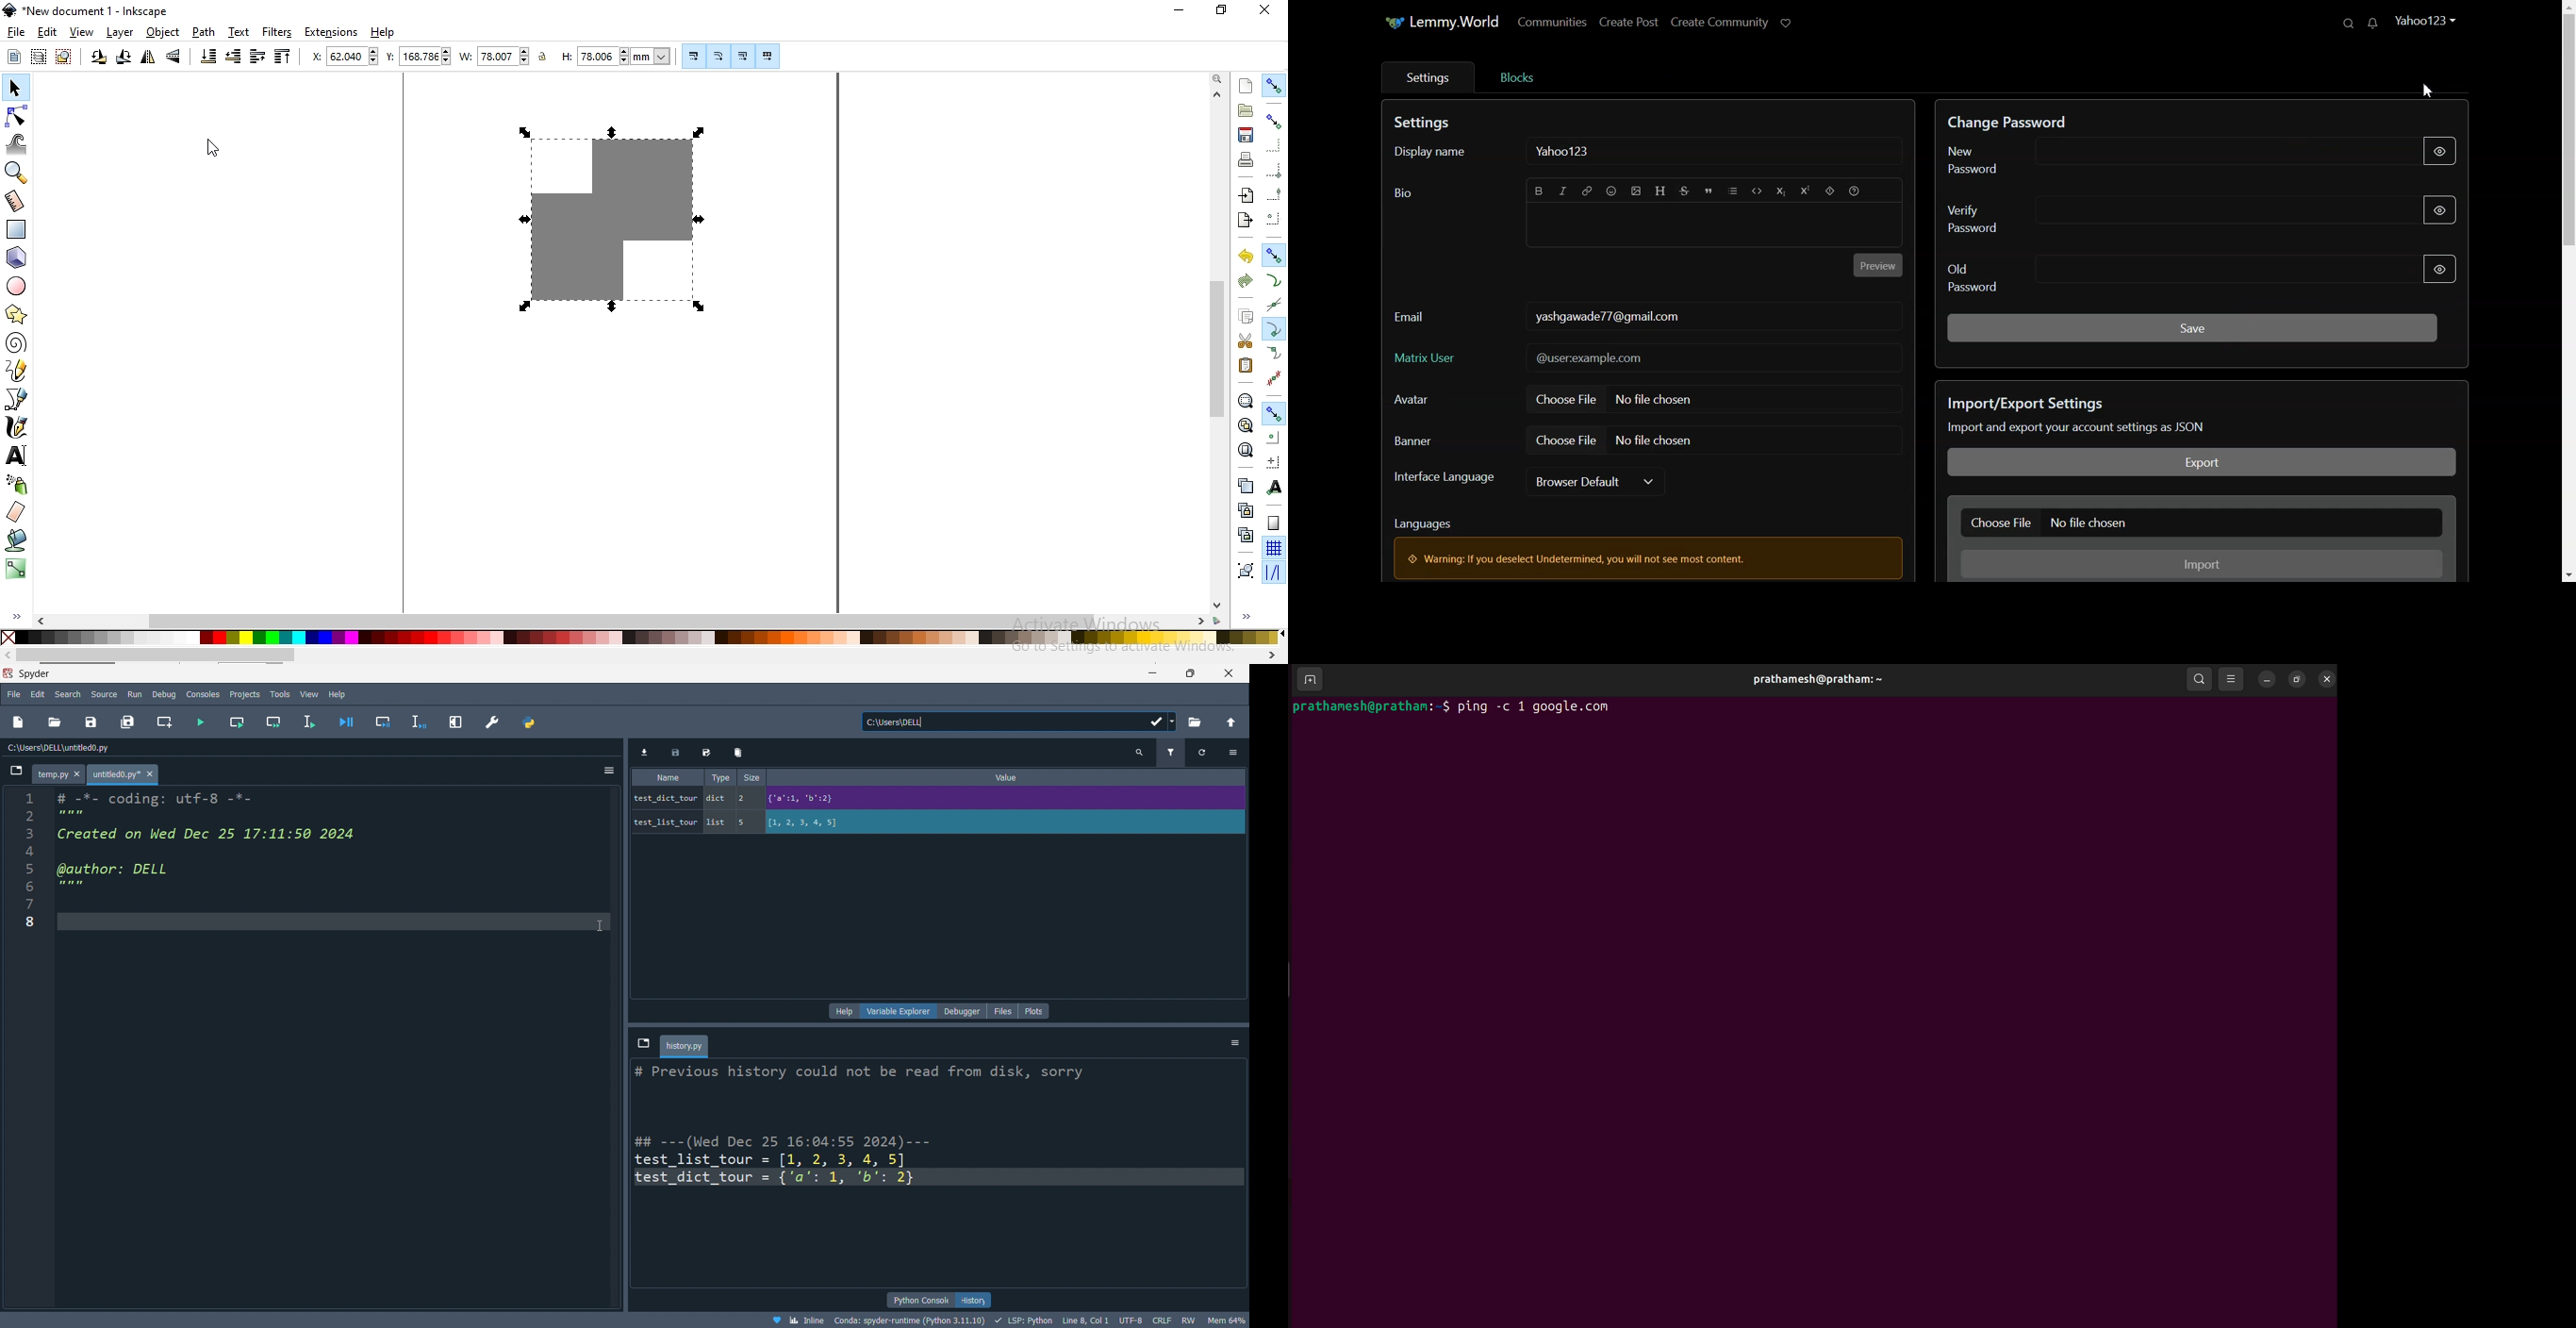 This screenshot has width=2576, height=1344. Describe the element at coordinates (1226, 1320) in the screenshot. I see `memory usage` at that location.